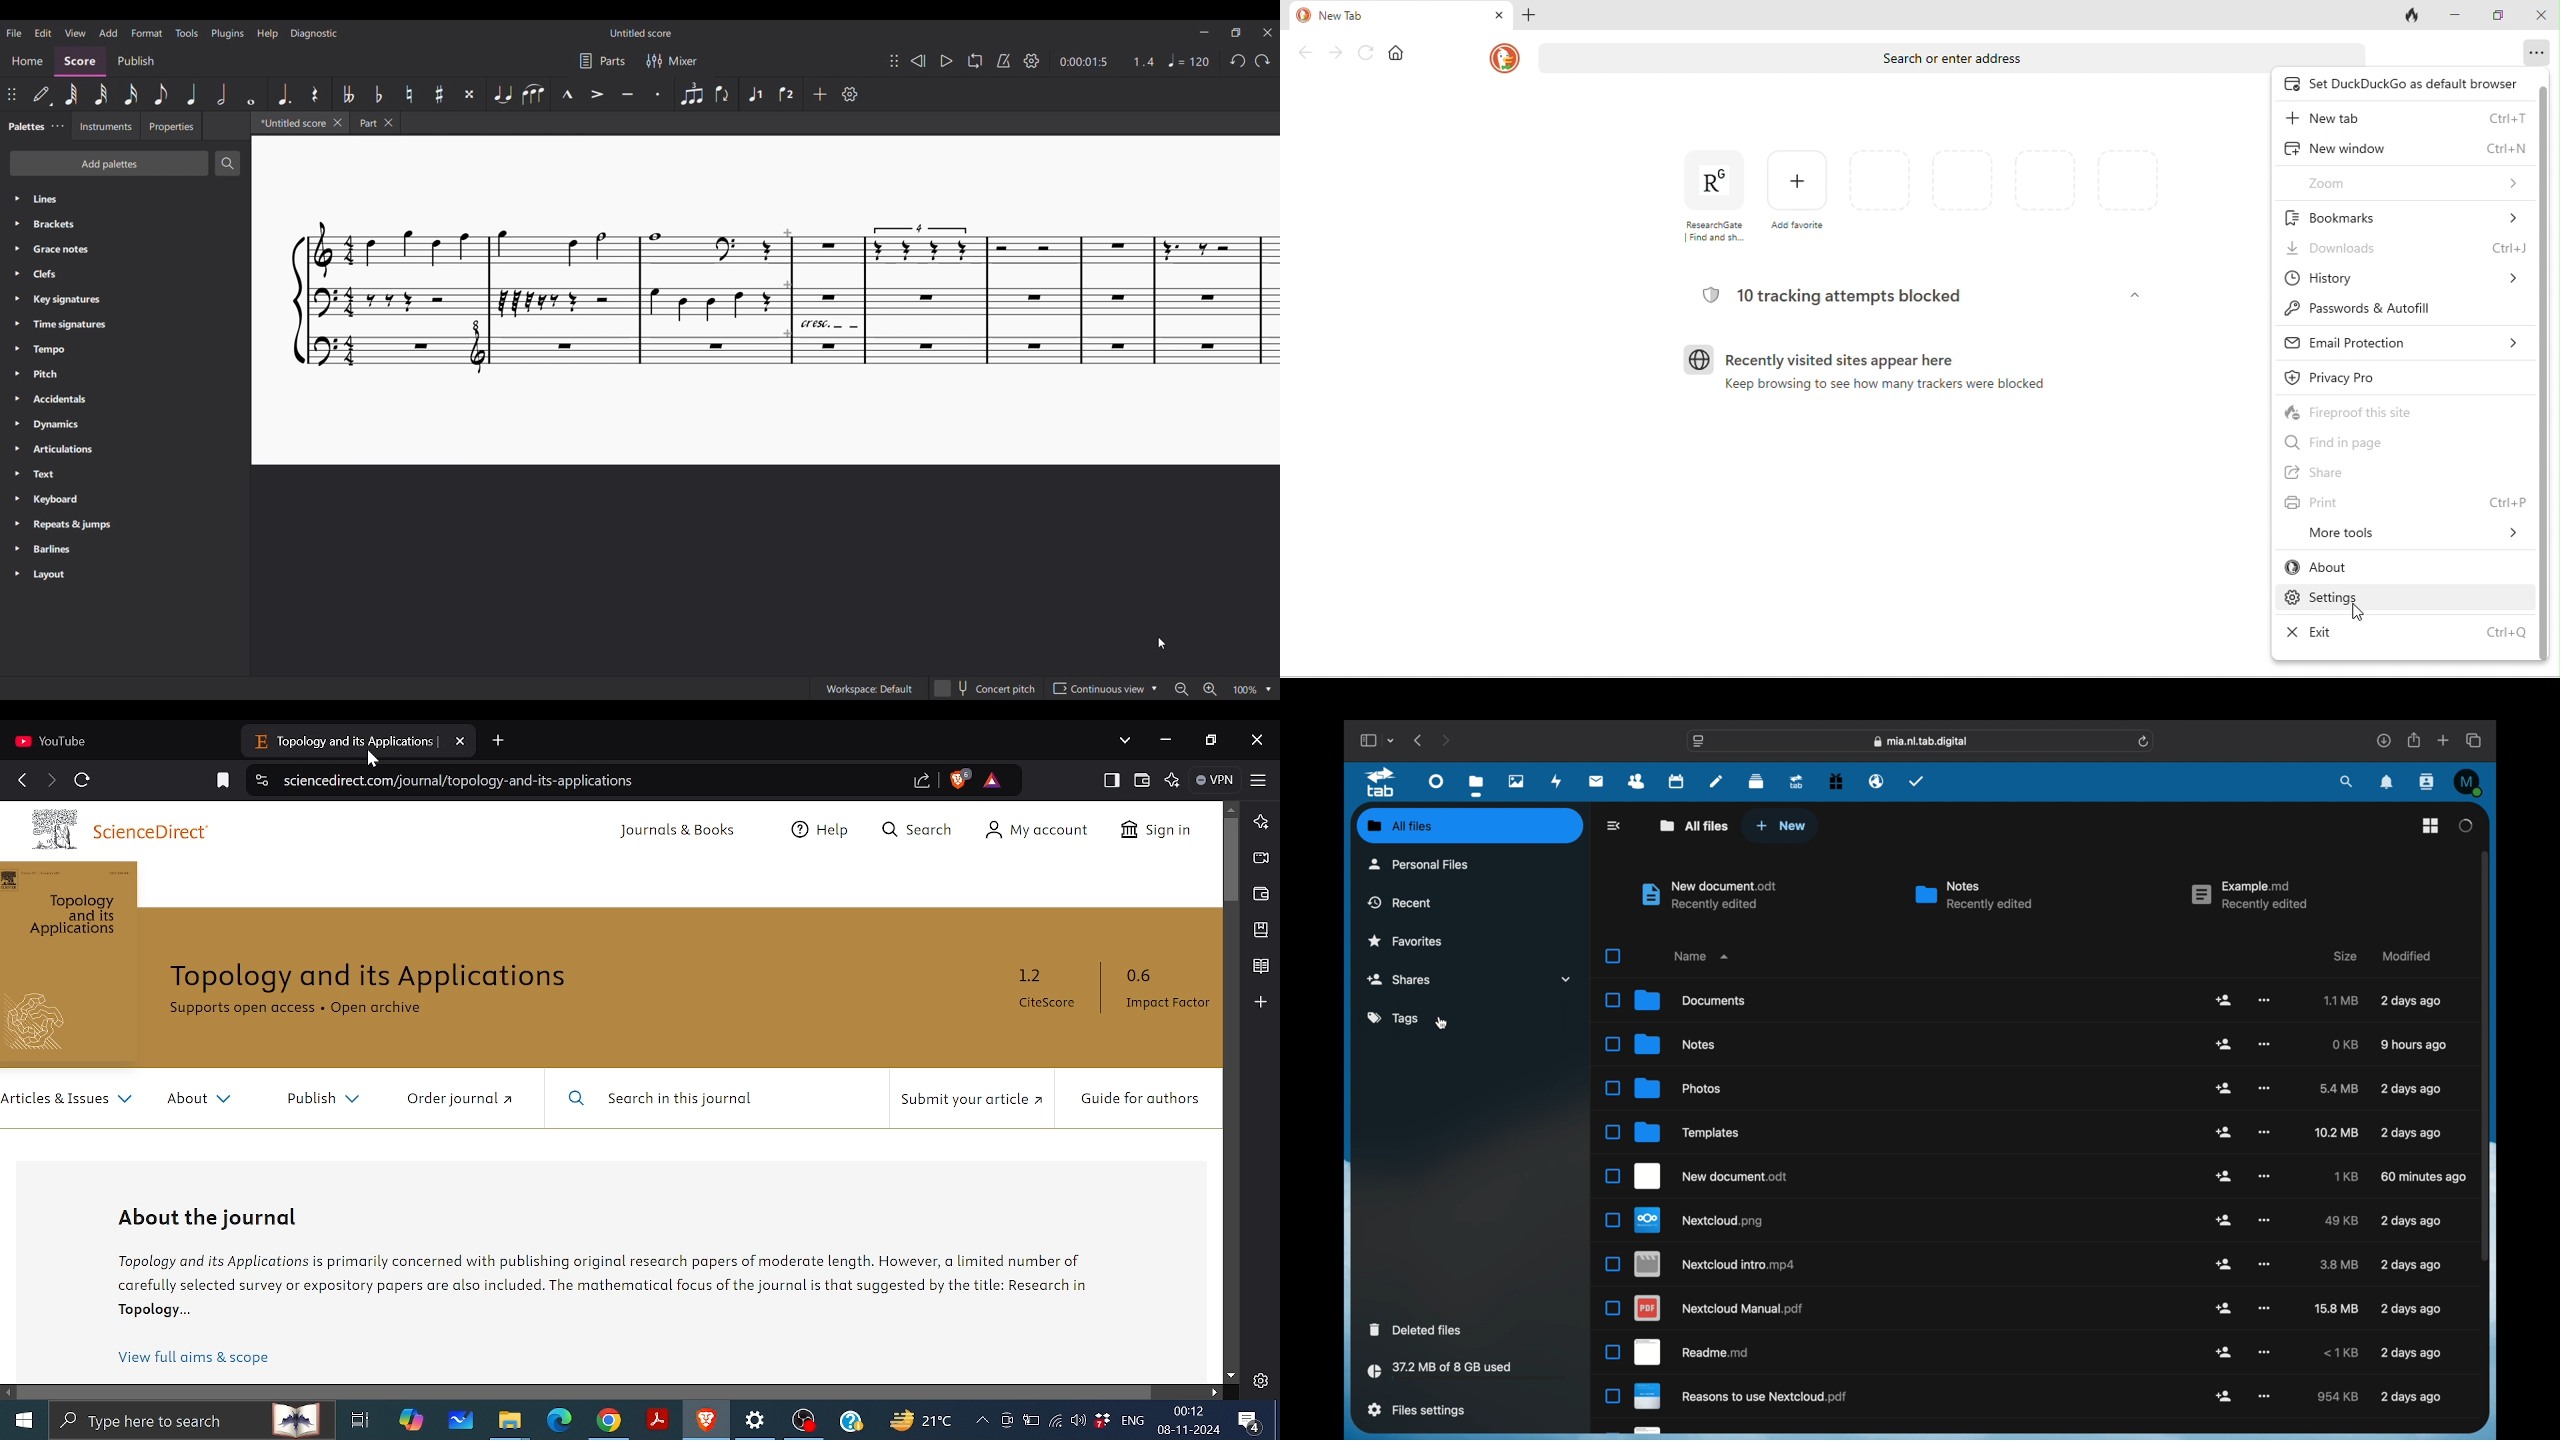  I want to click on more options, so click(2263, 1263).